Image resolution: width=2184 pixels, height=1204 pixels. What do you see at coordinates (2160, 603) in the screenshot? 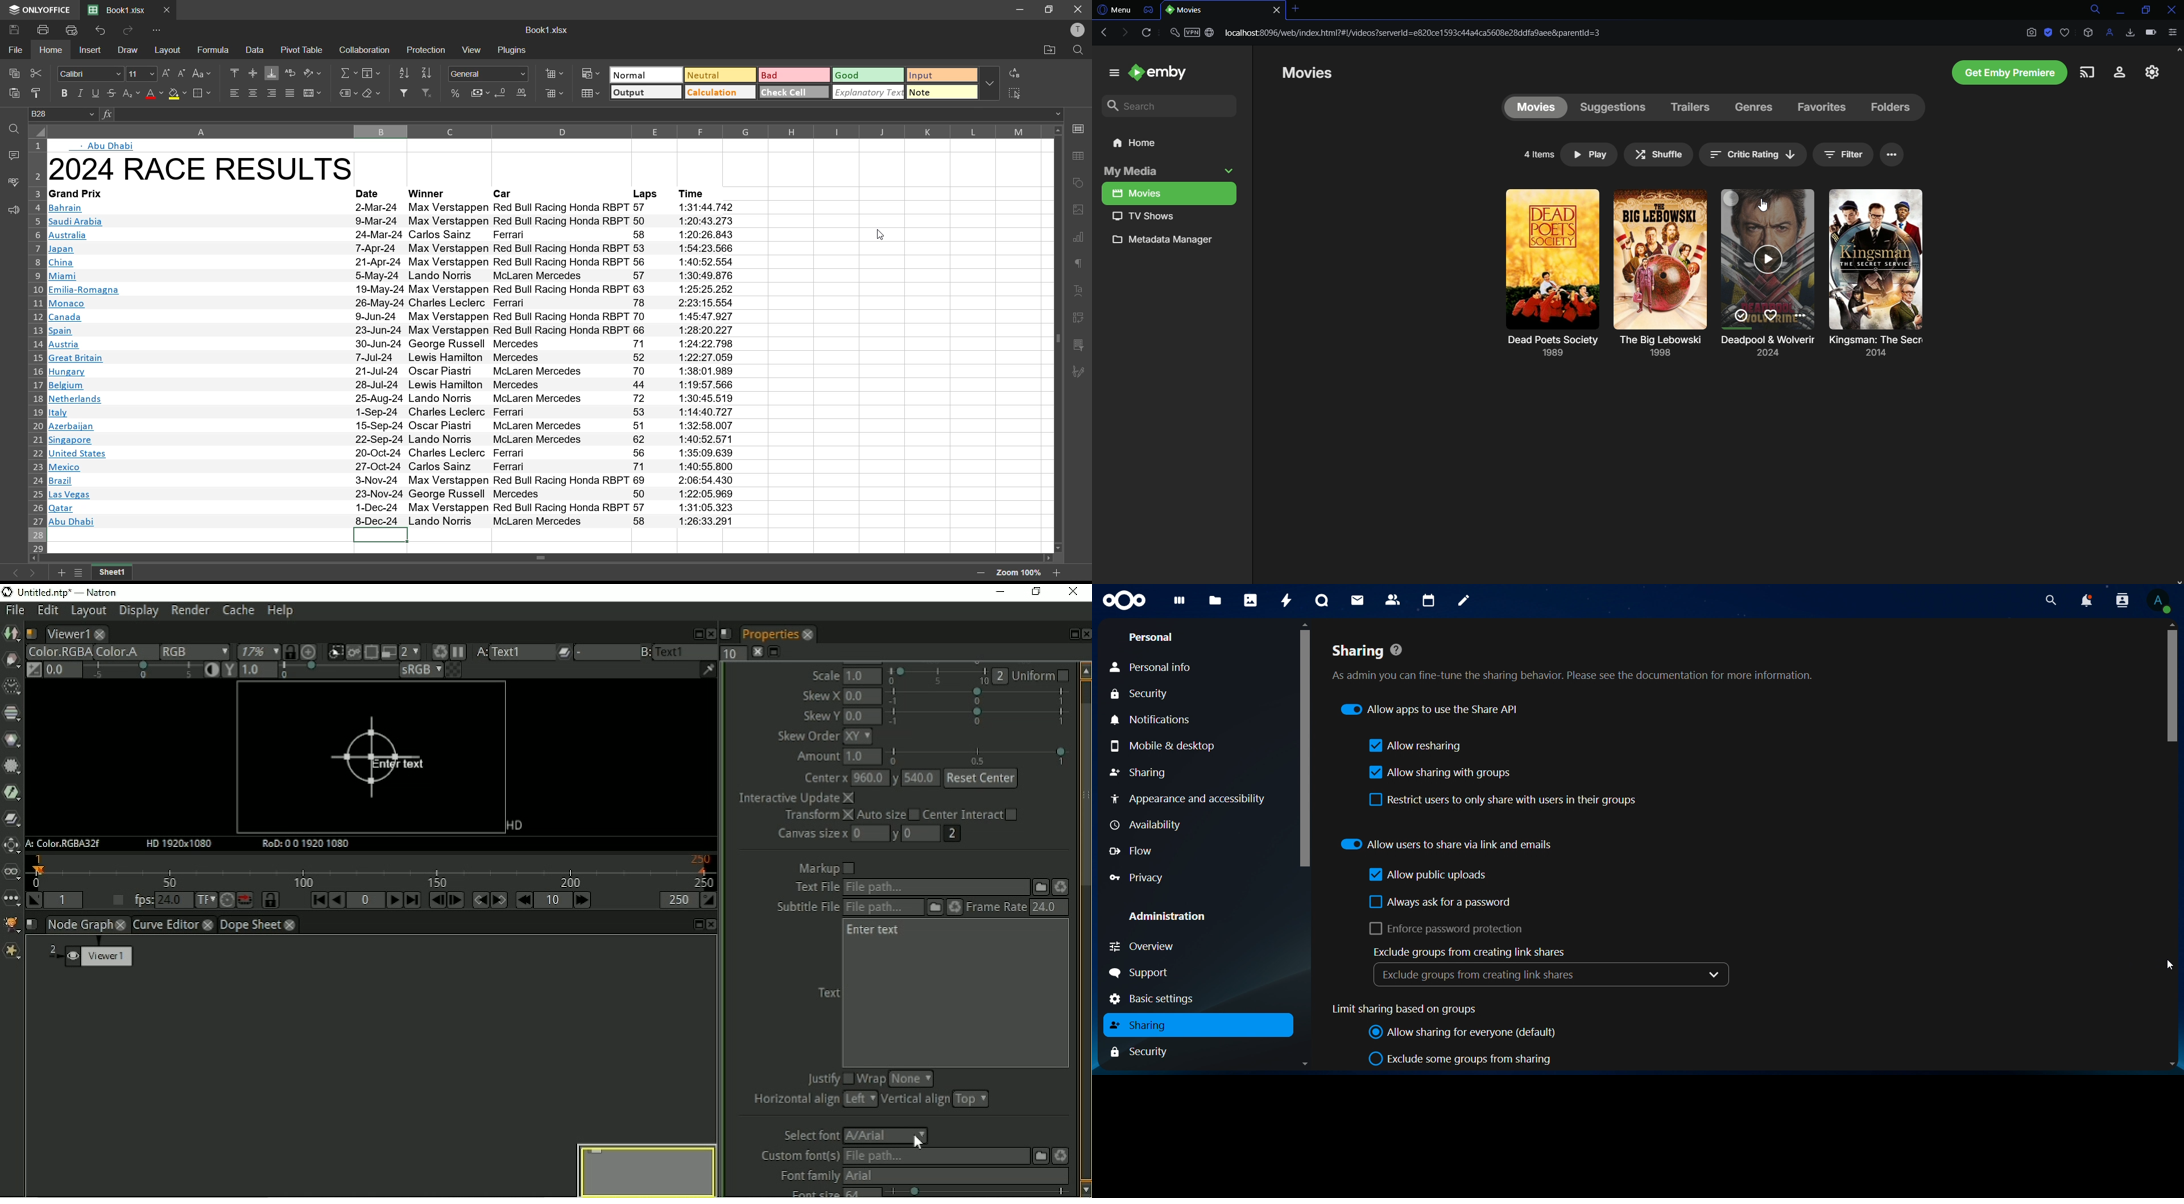
I see `view profile` at bounding box center [2160, 603].